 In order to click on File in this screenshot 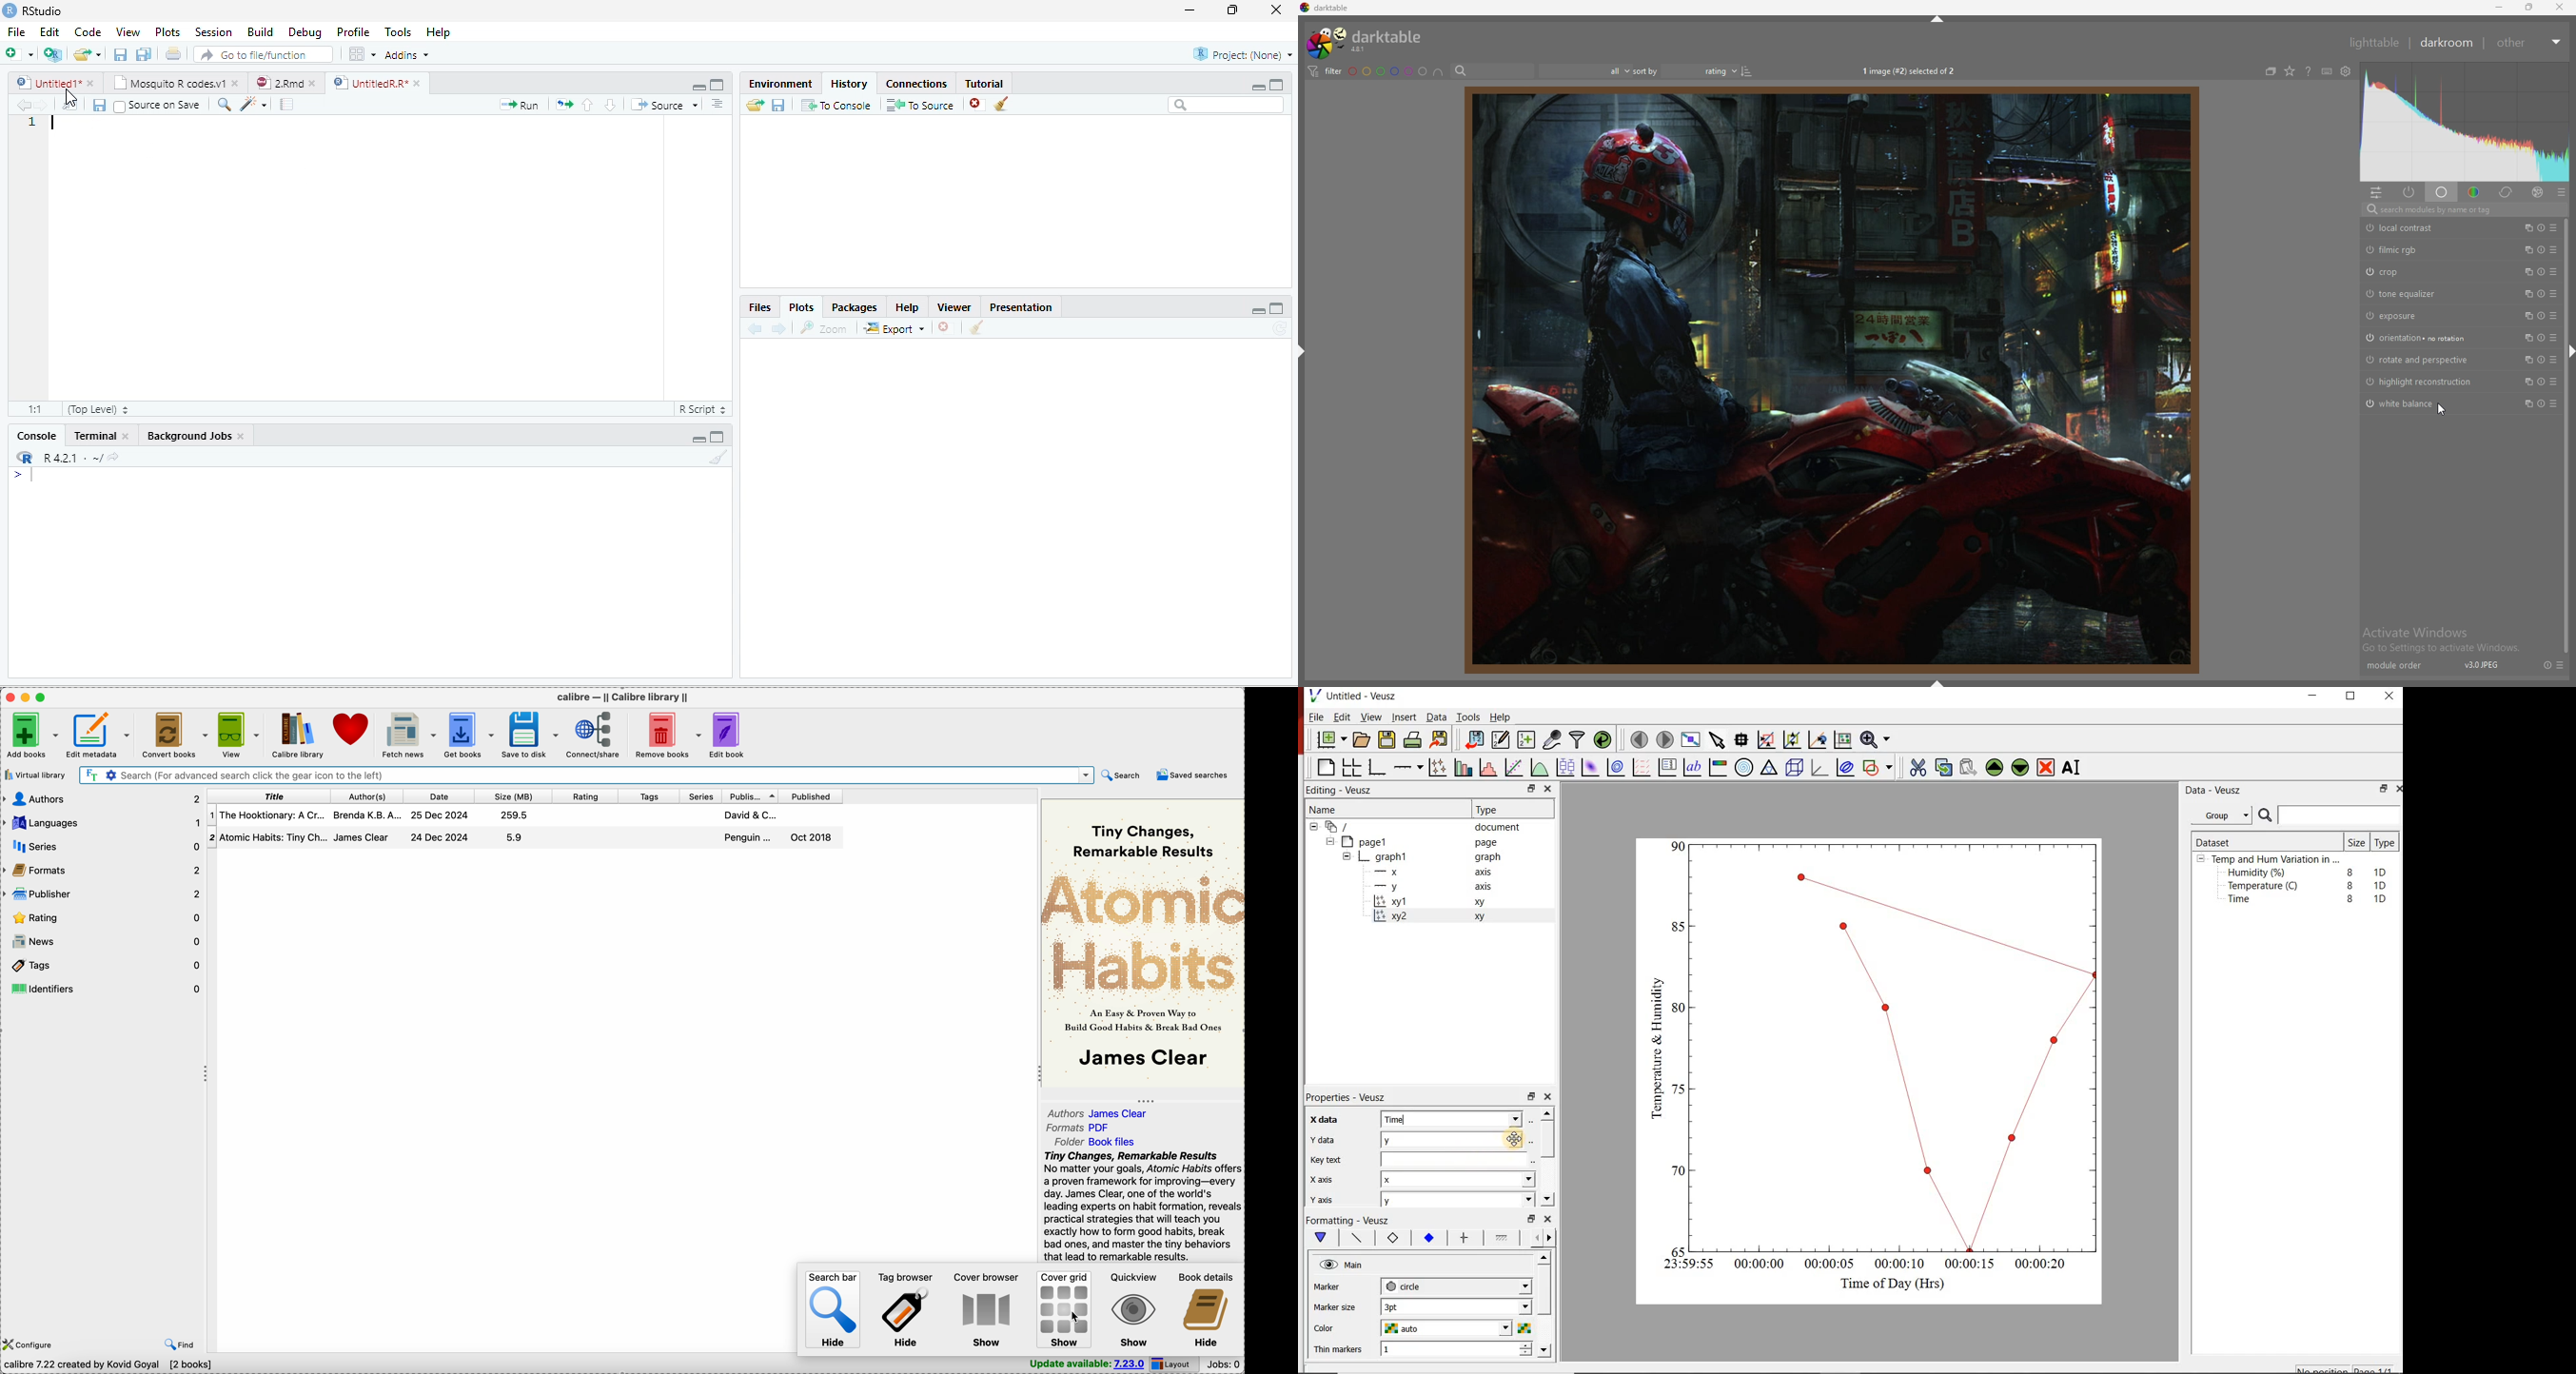, I will do `click(17, 31)`.